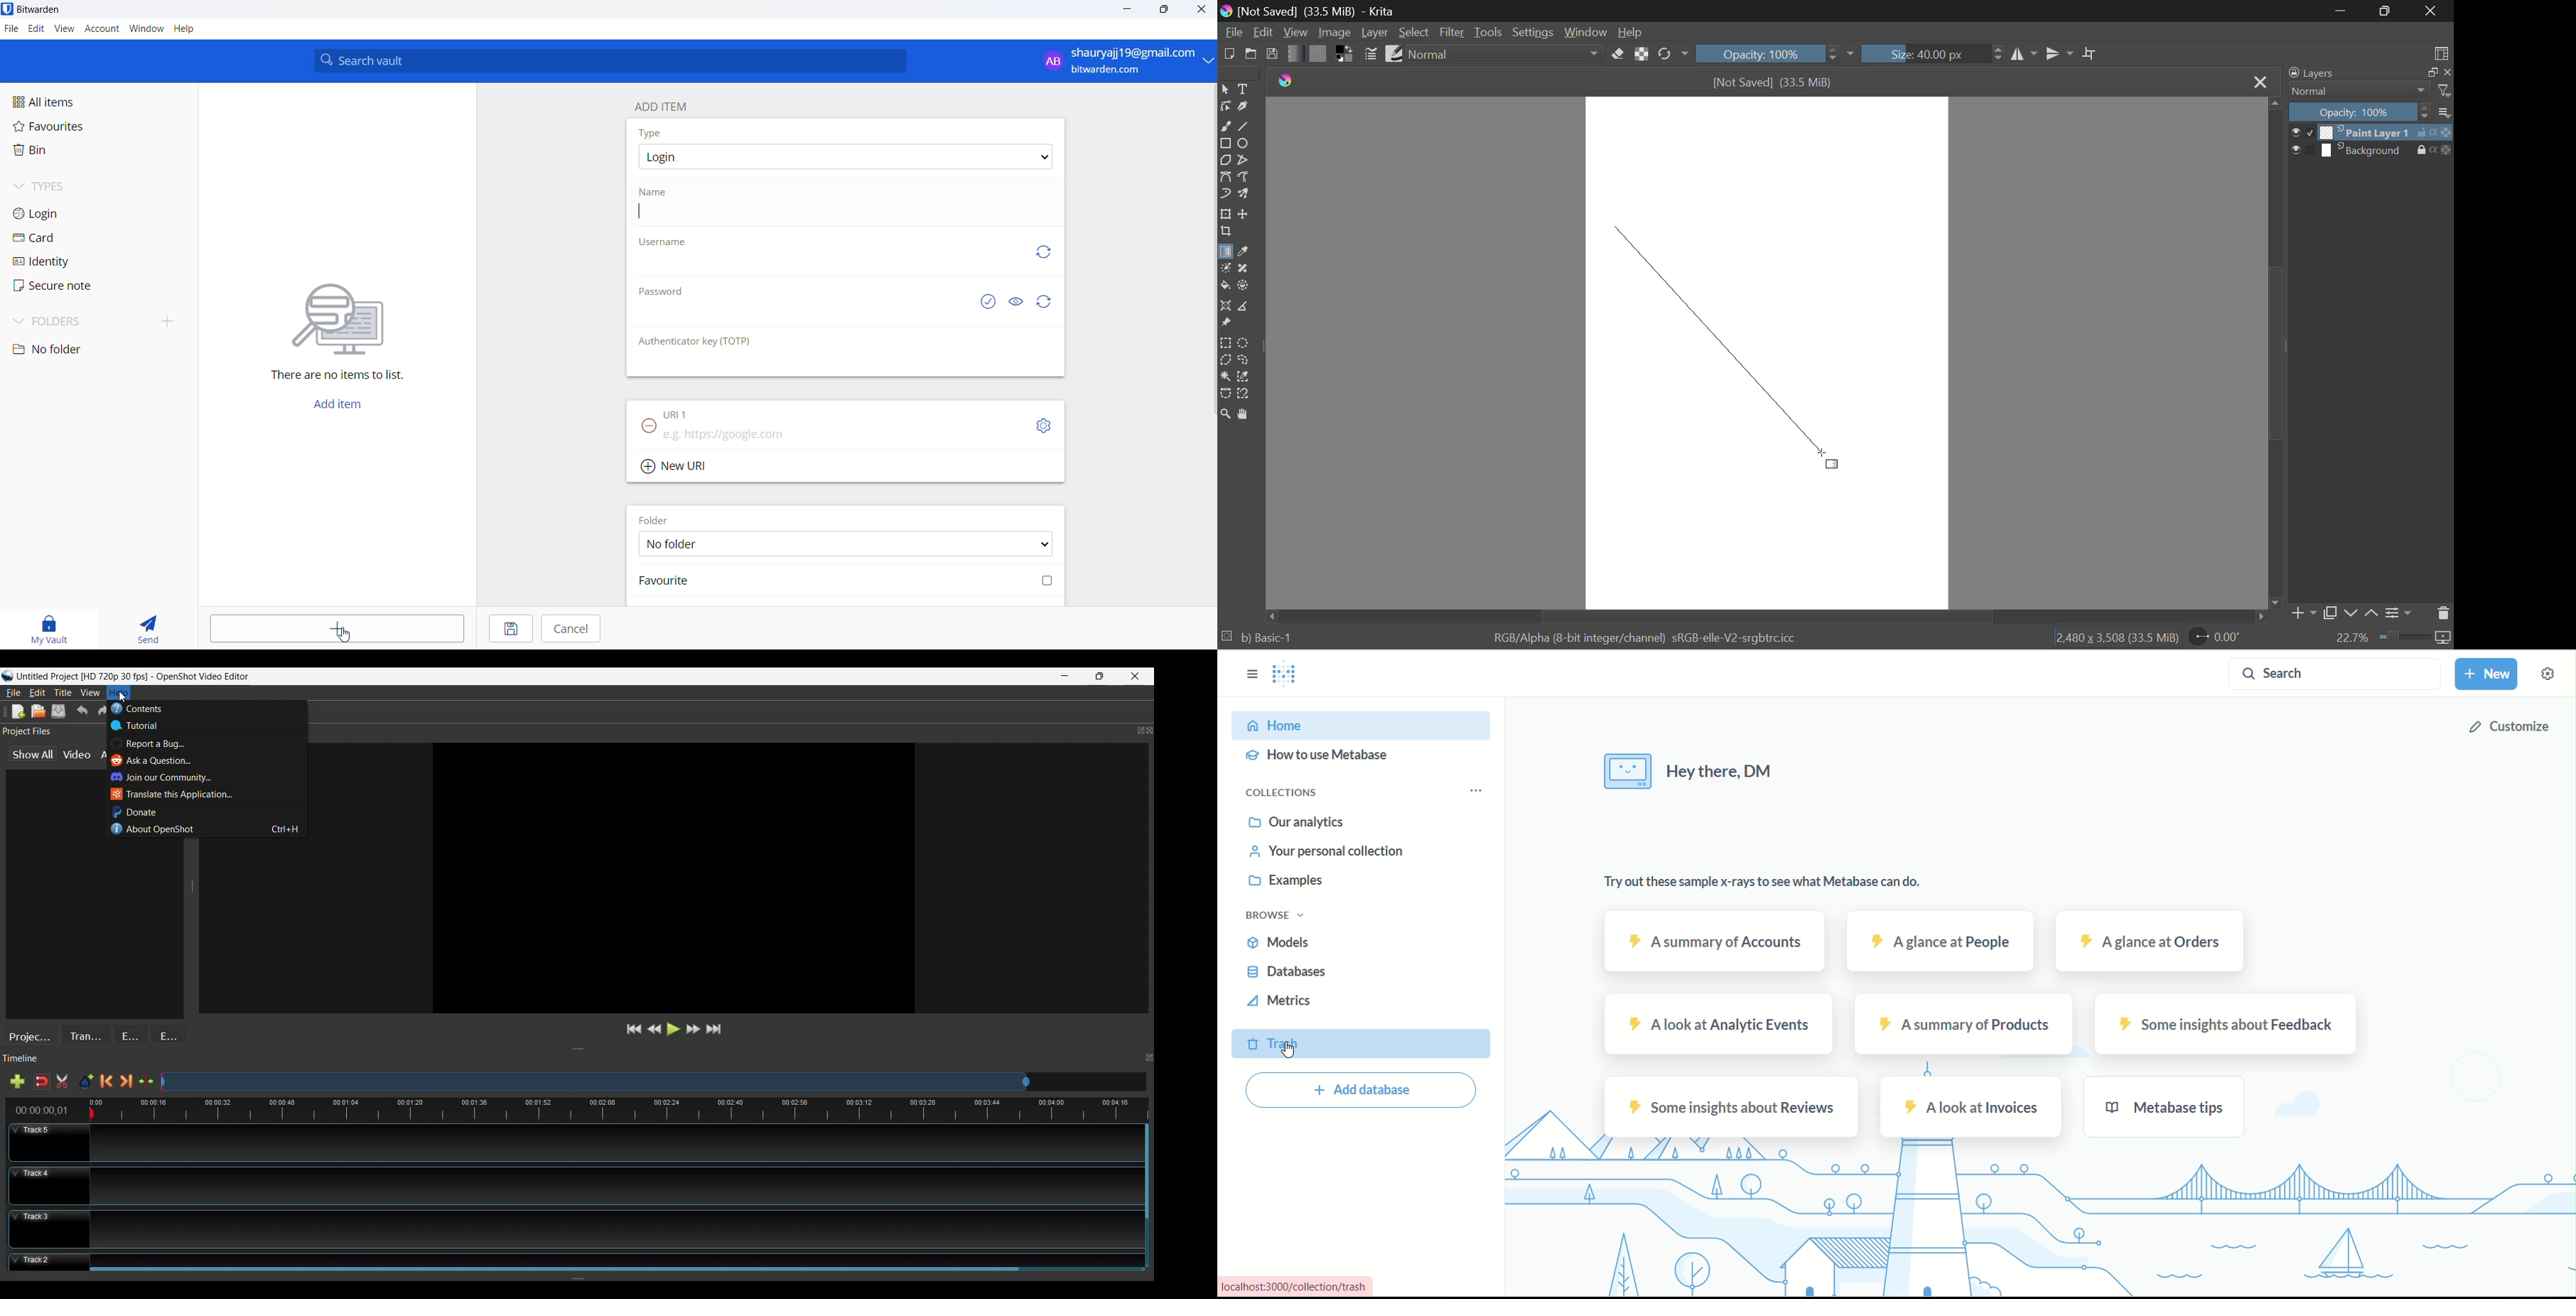 This screenshot has height=1316, width=2576. Describe the element at coordinates (106, 1081) in the screenshot. I see `Previous Marker` at that location.